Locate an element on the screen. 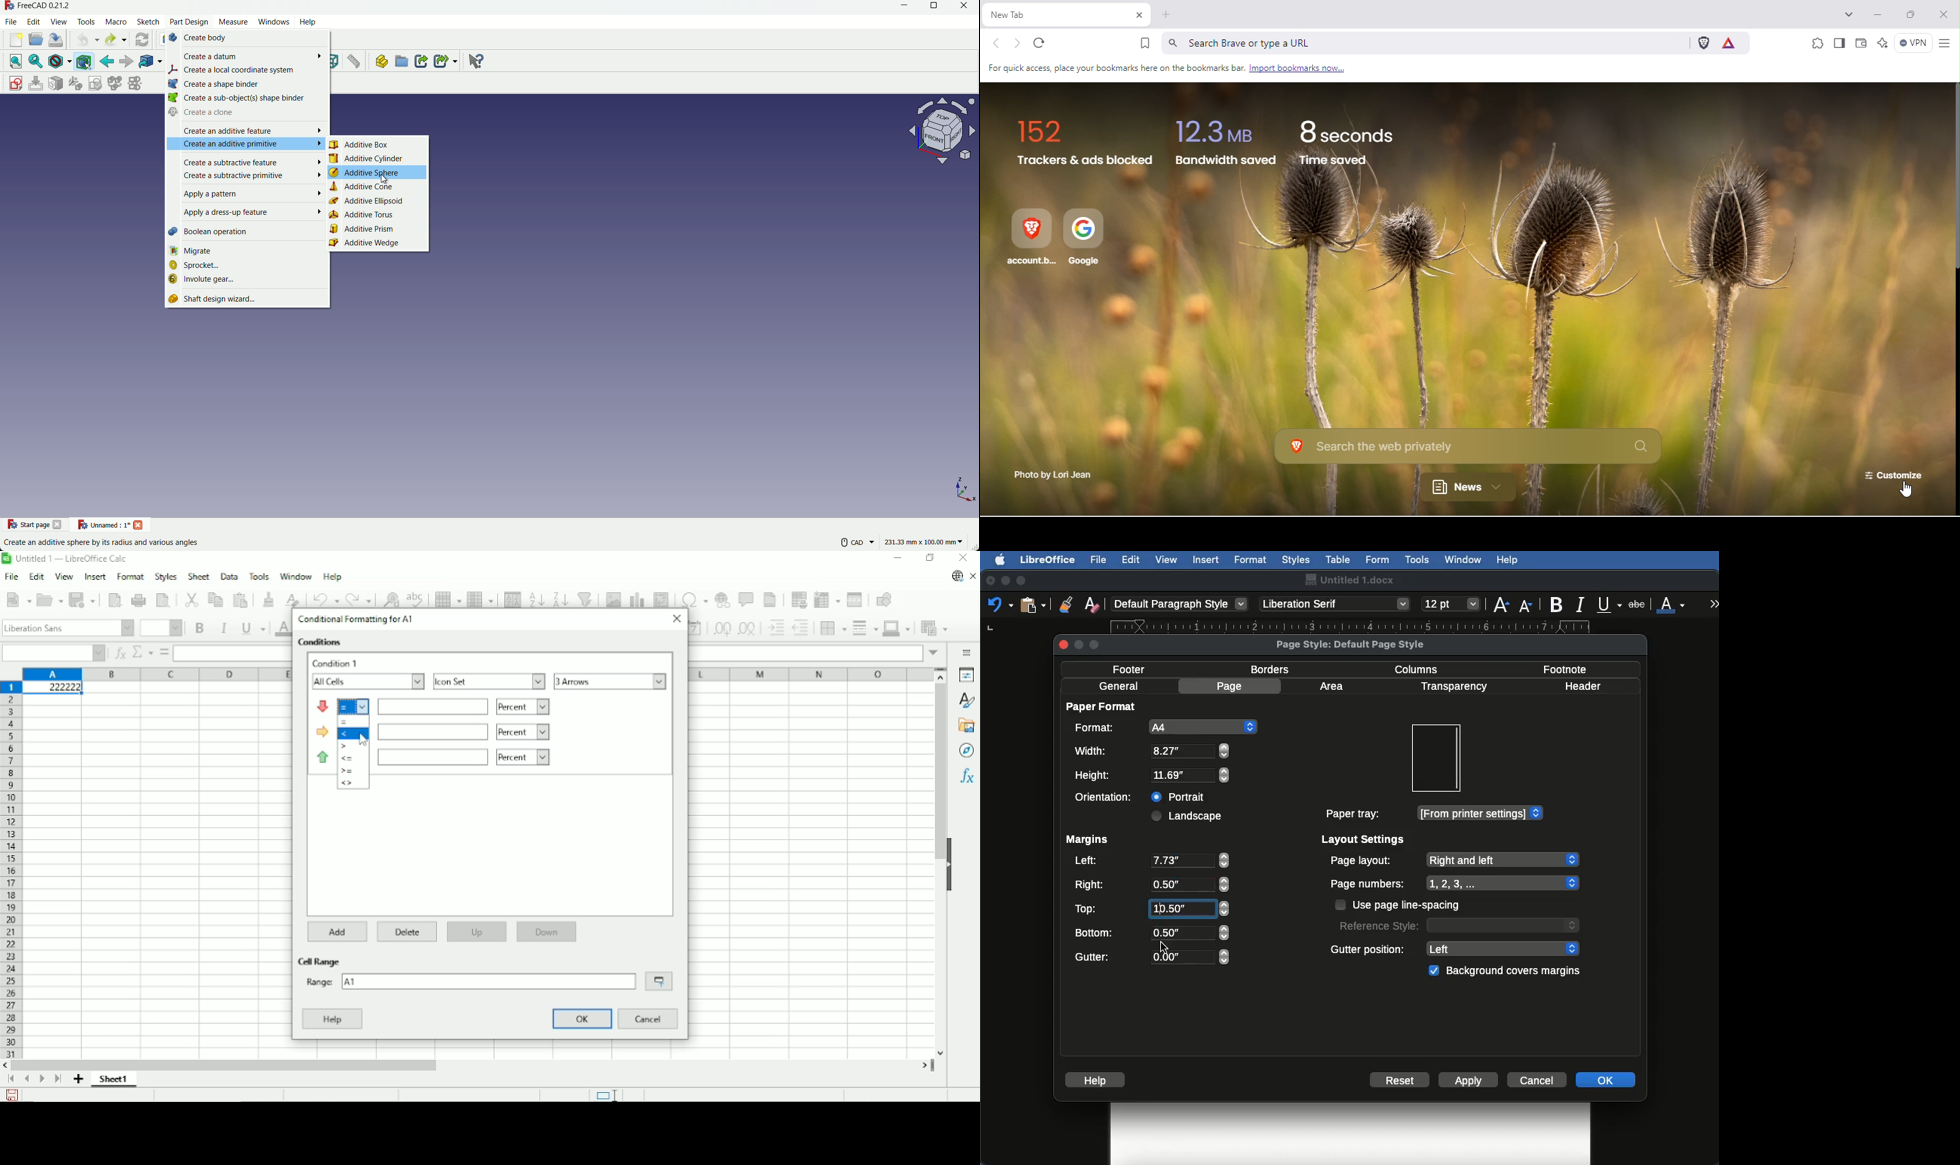  Right is located at coordinates (1150, 885).